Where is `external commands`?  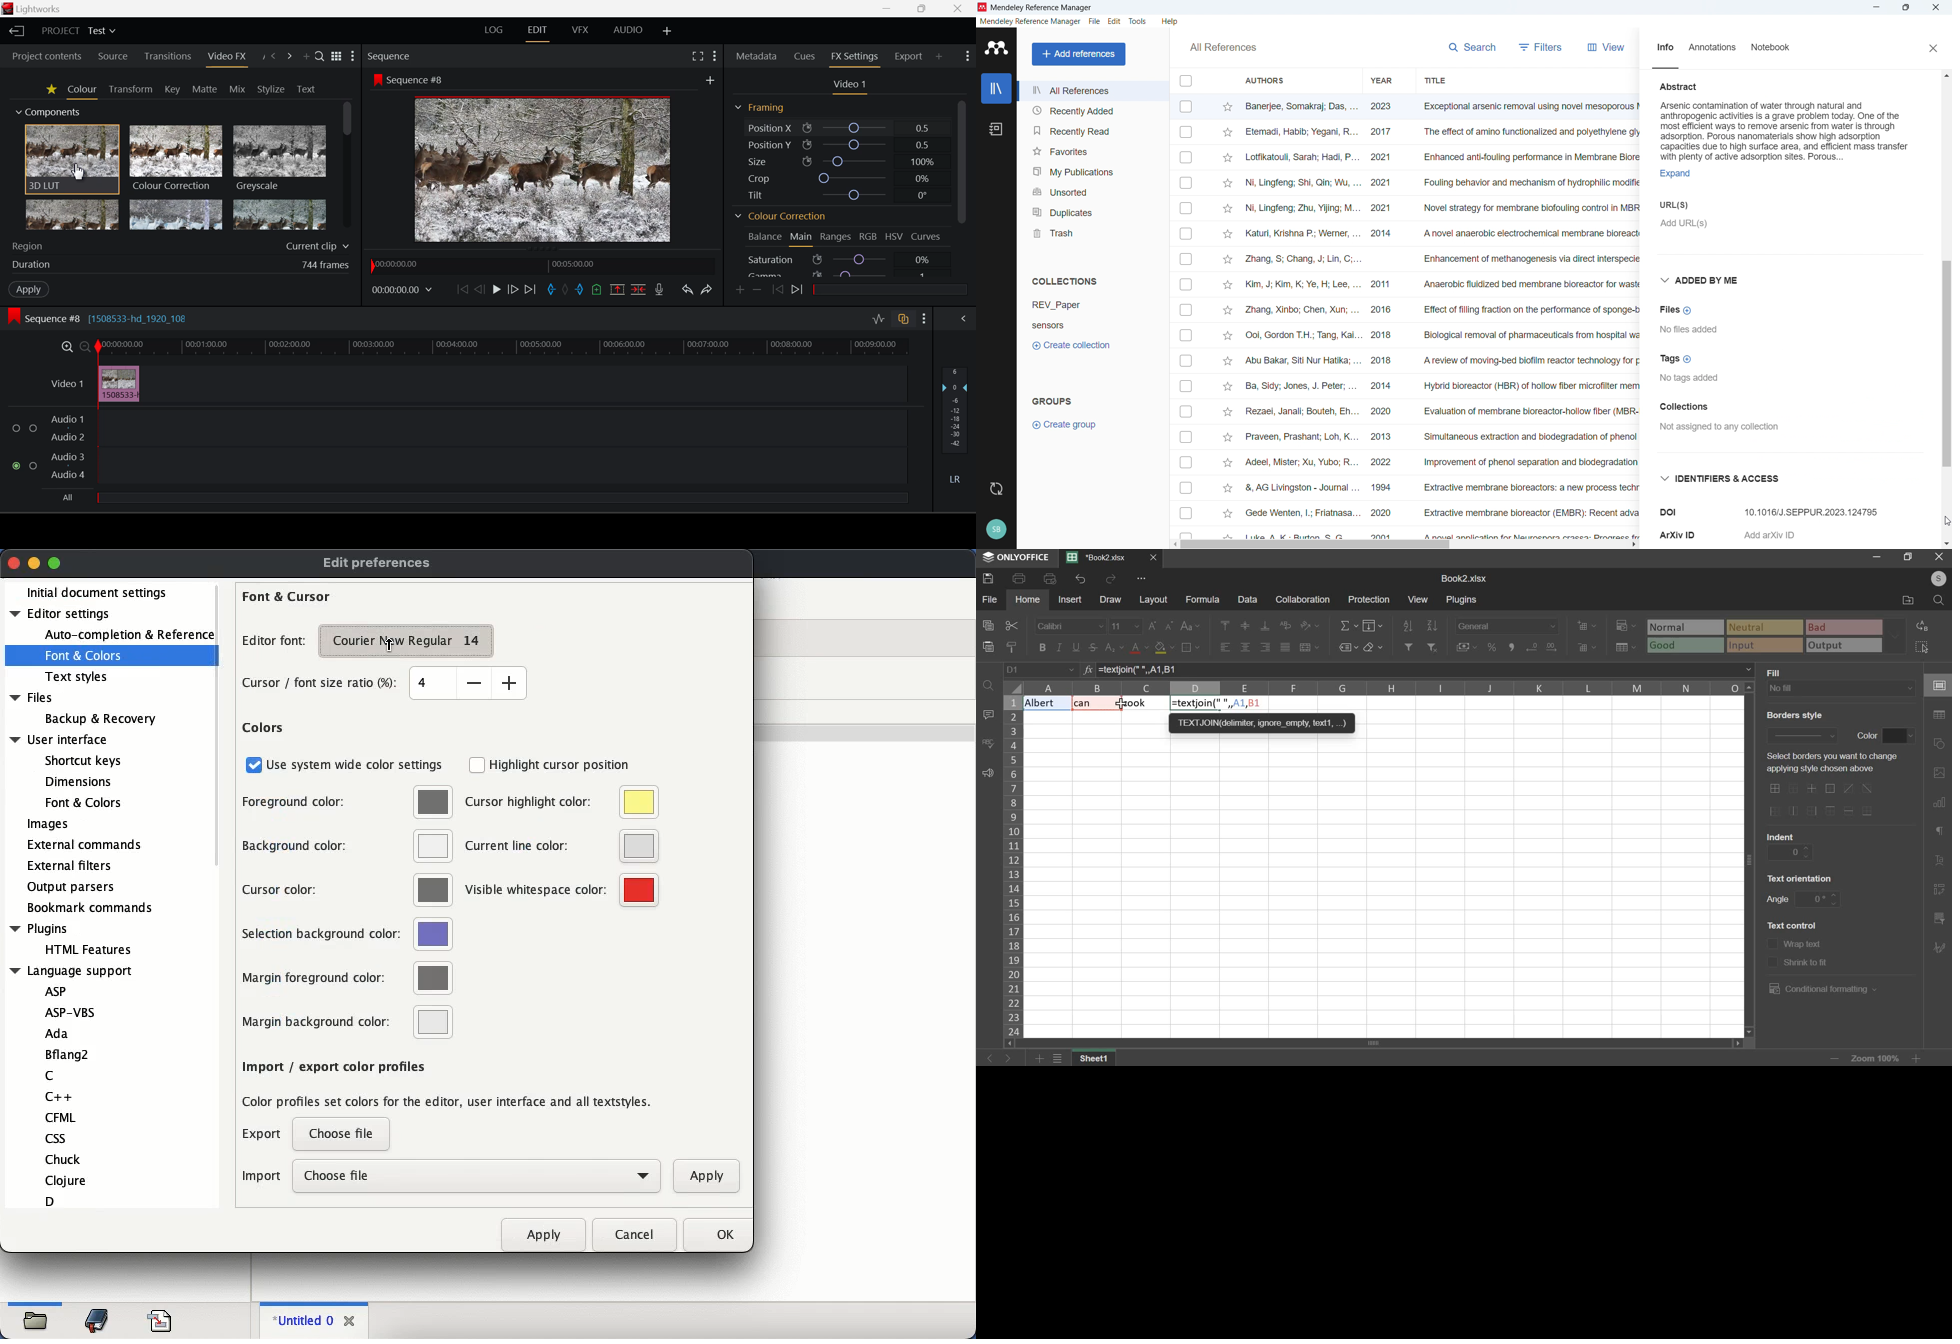
external commands is located at coordinates (87, 843).